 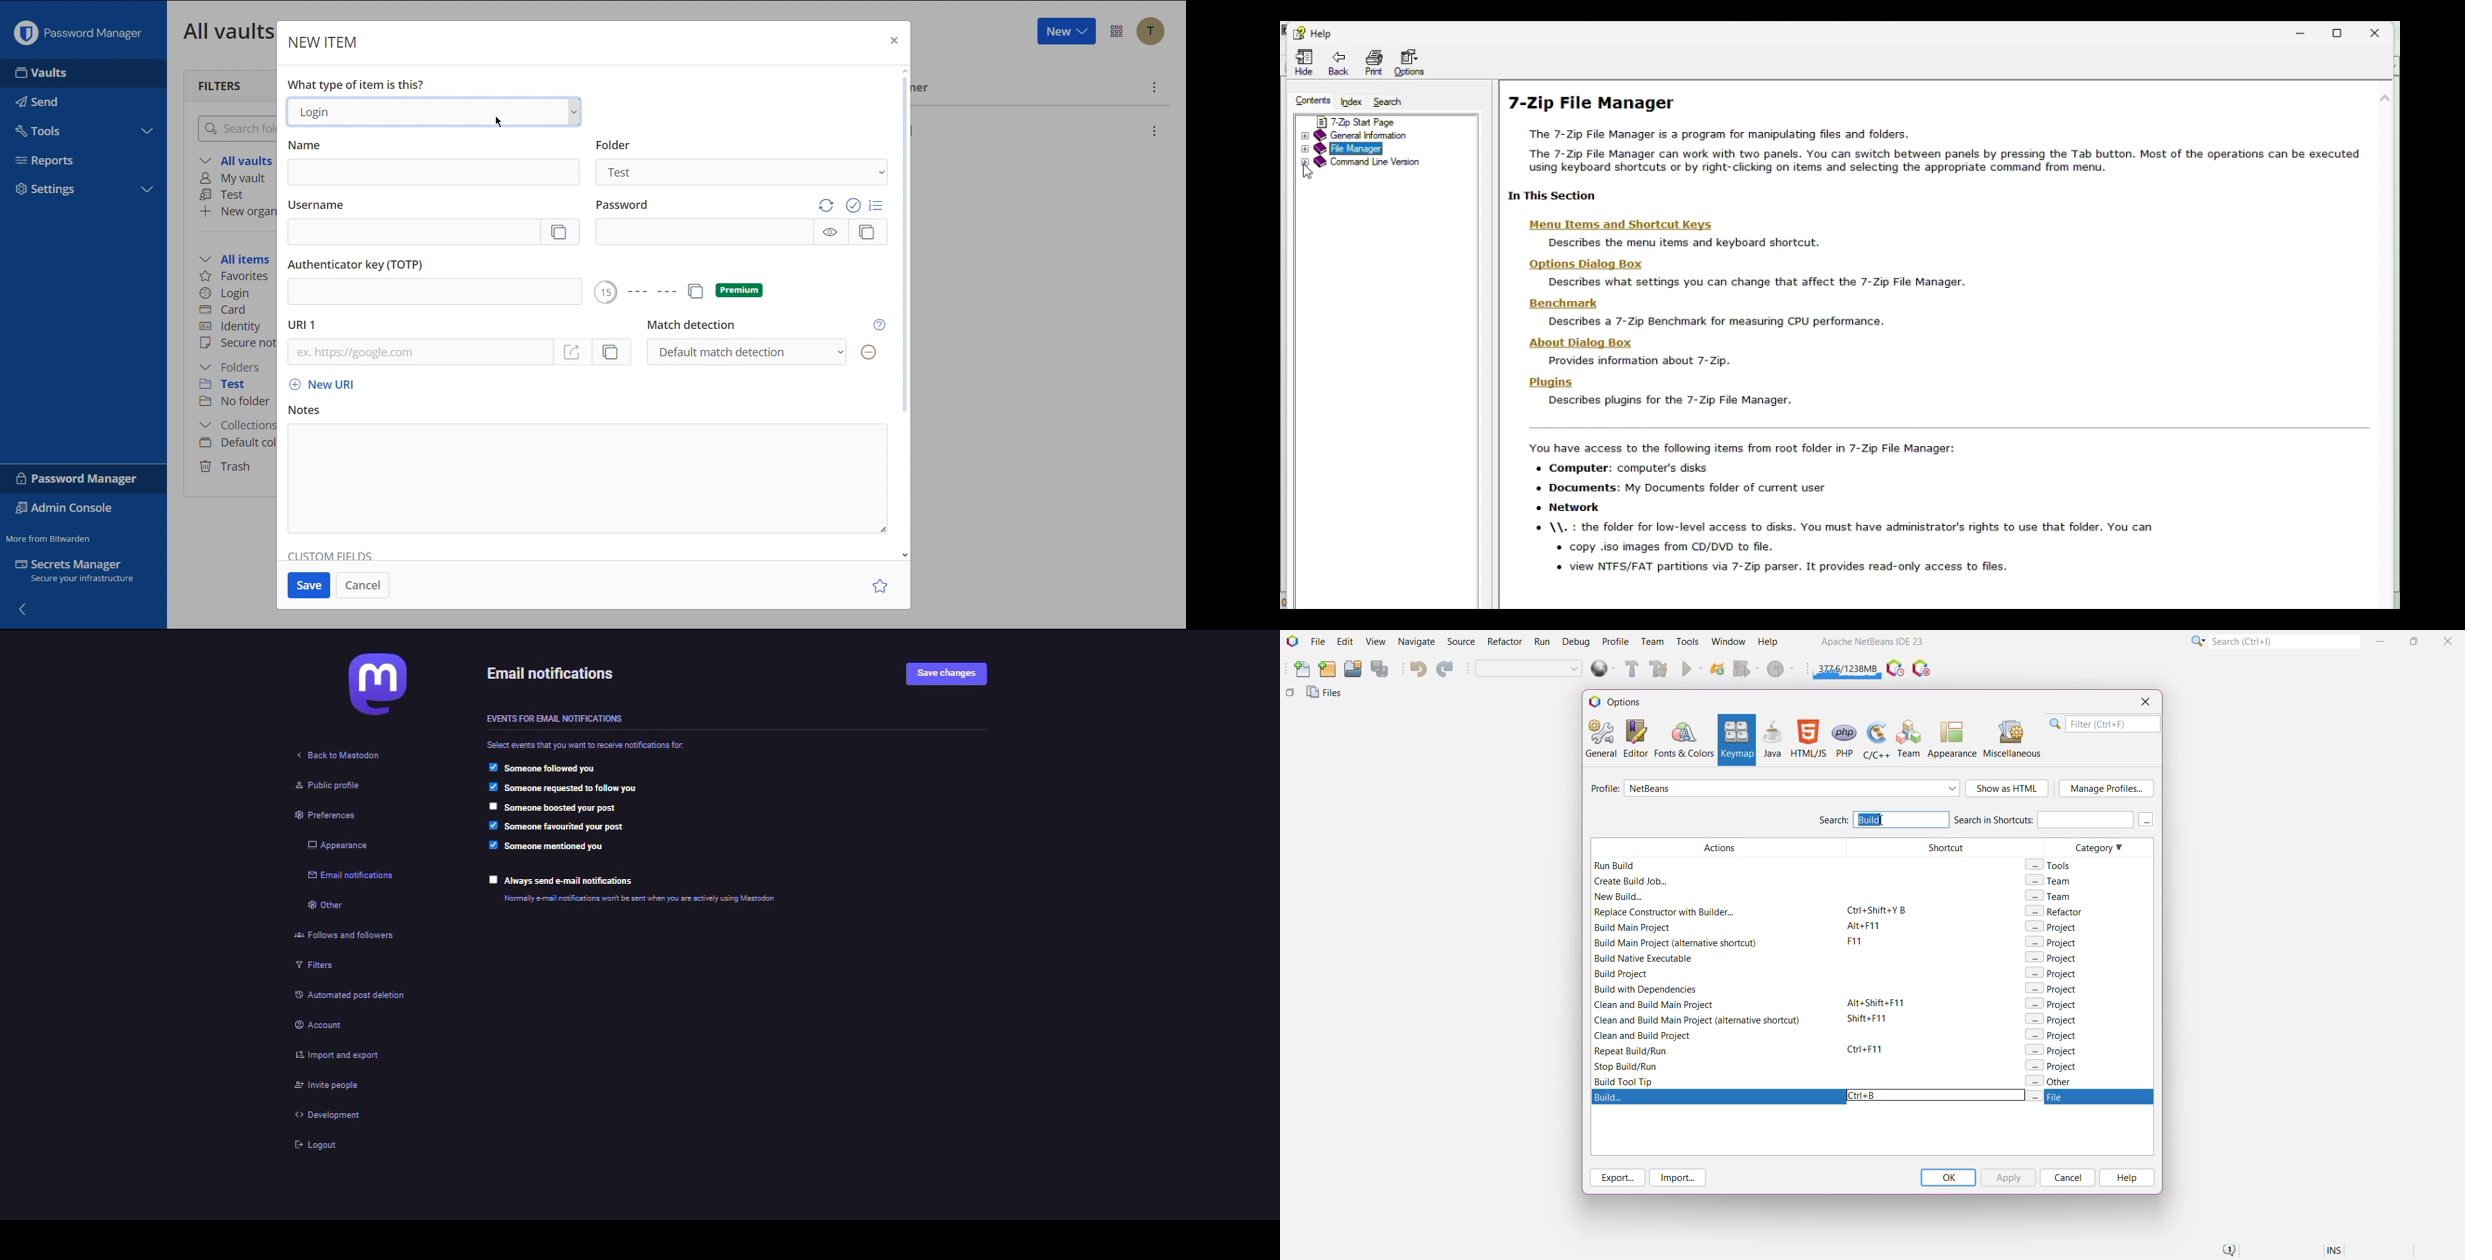 I want to click on New Item, so click(x=325, y=42).